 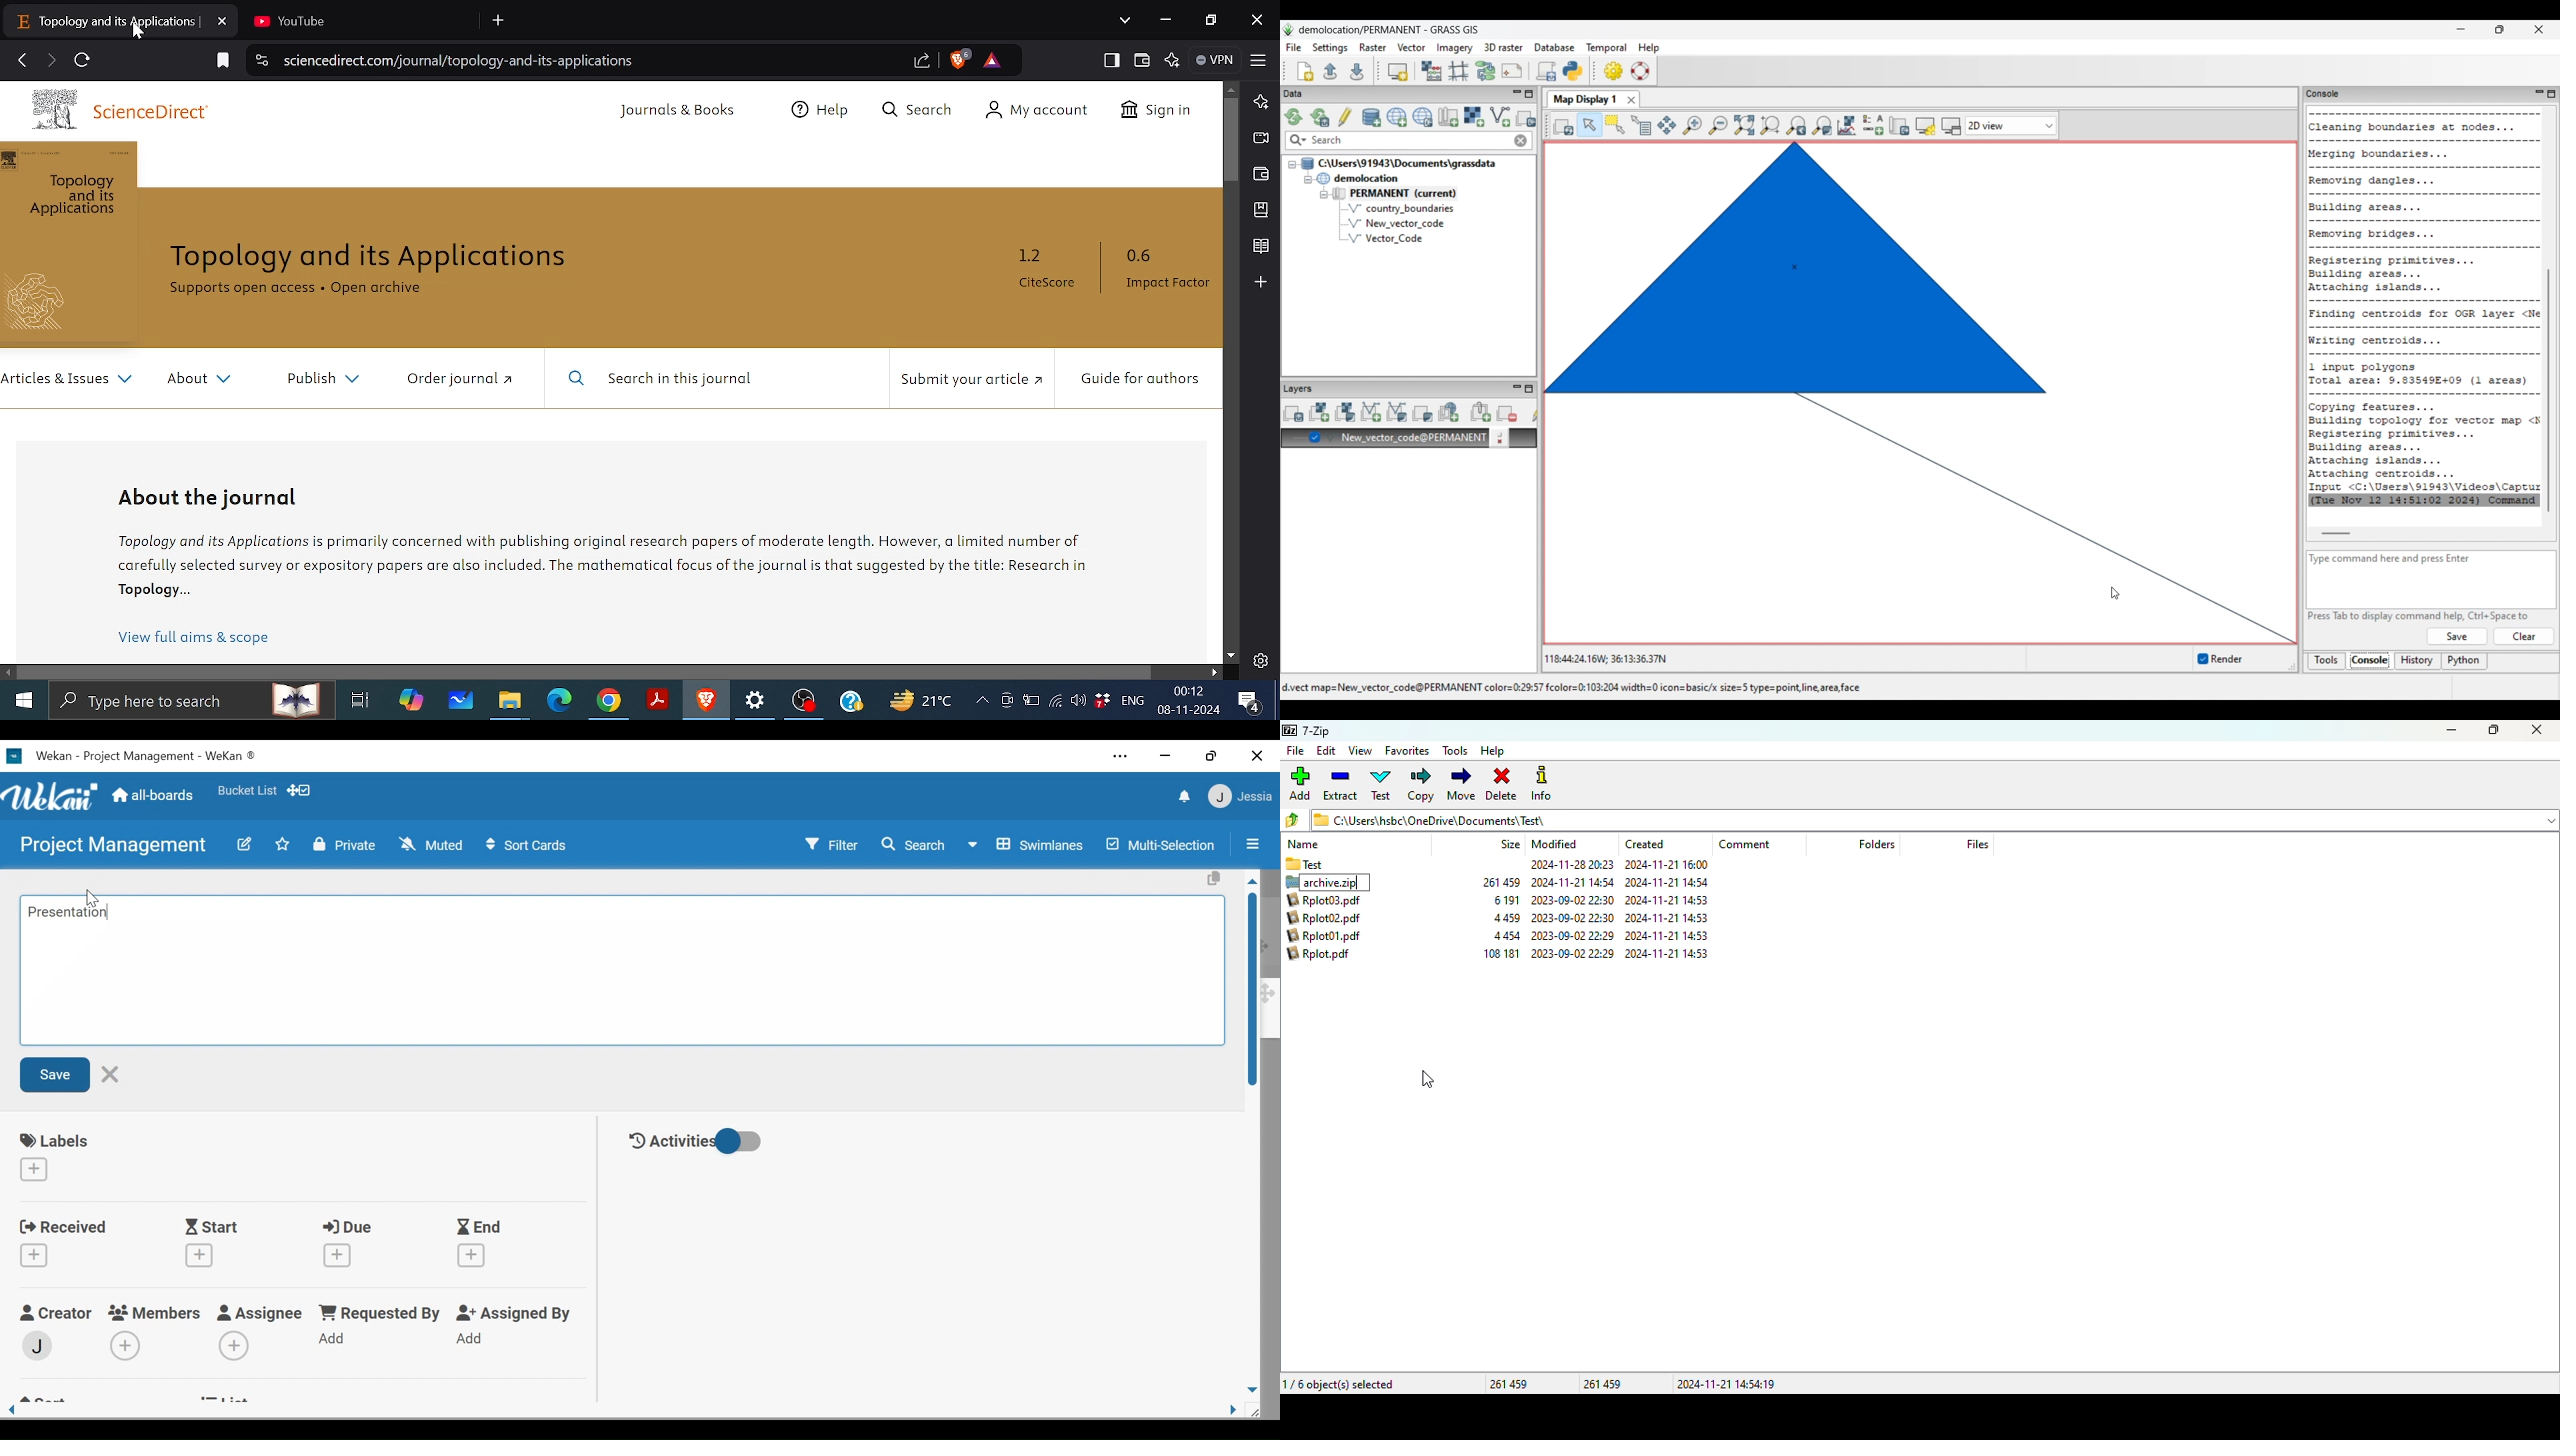 What do you see at coordinates (1421, 785) in the screenshot?
I see `copy` at bounding box center [1421, 785].